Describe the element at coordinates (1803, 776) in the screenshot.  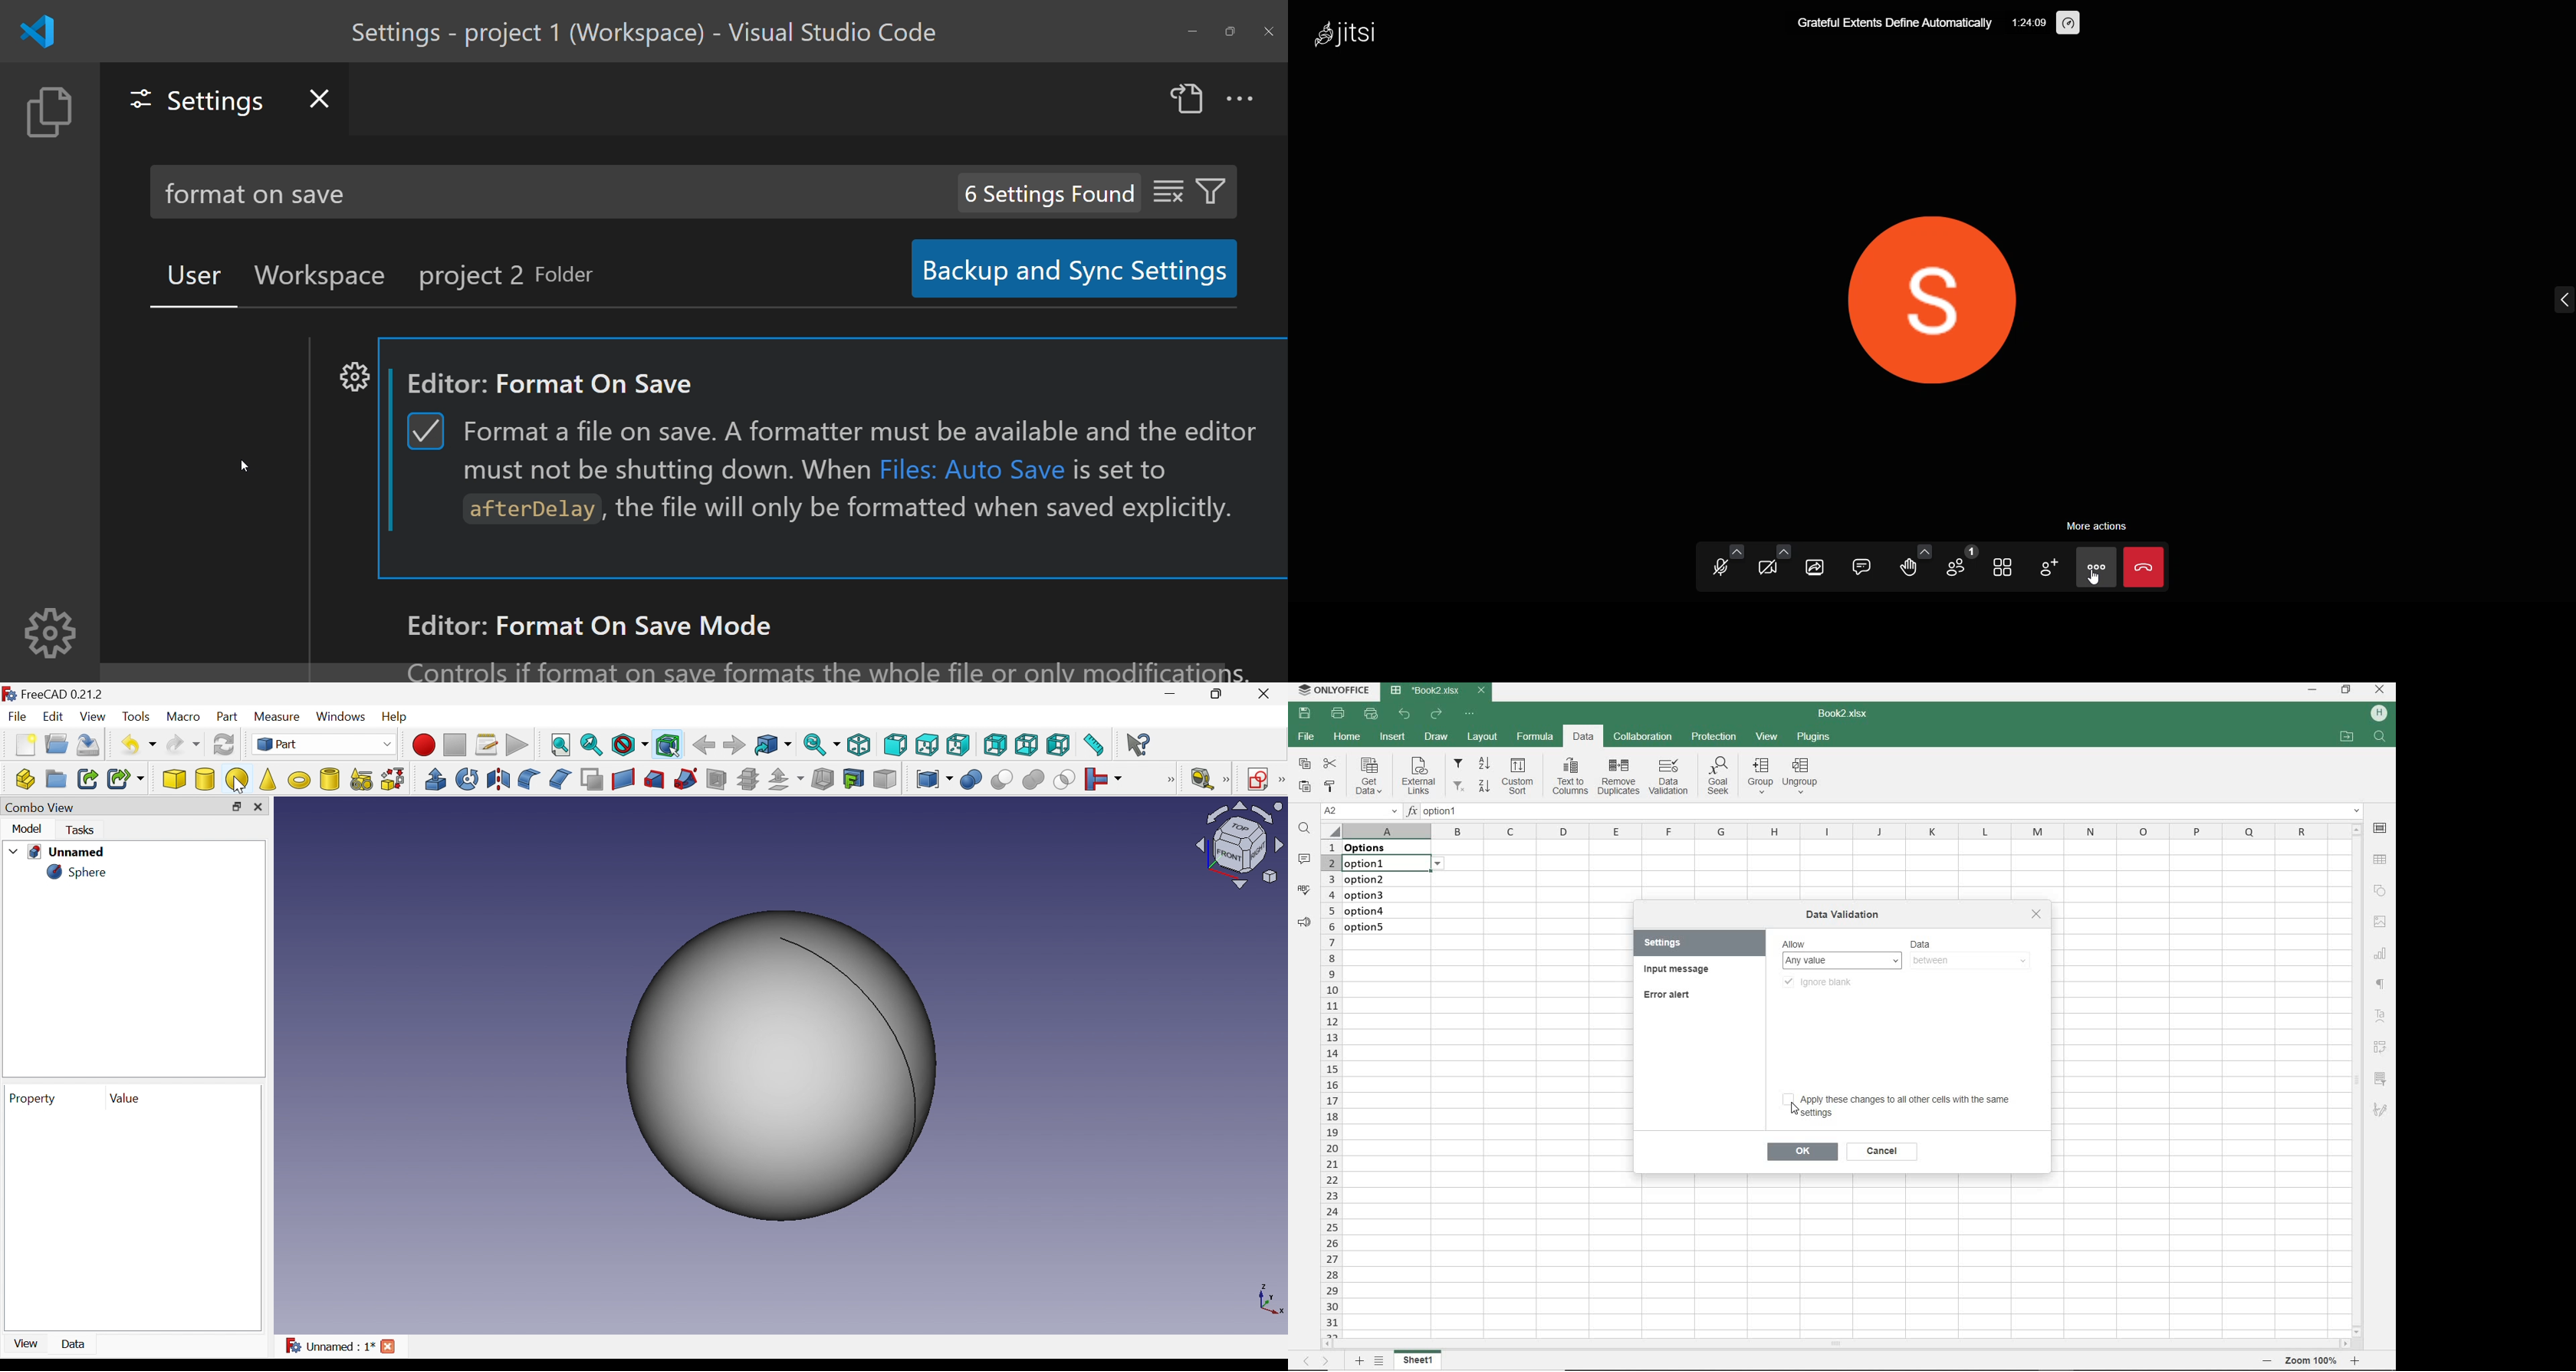
I see `Ungroup` at that location.